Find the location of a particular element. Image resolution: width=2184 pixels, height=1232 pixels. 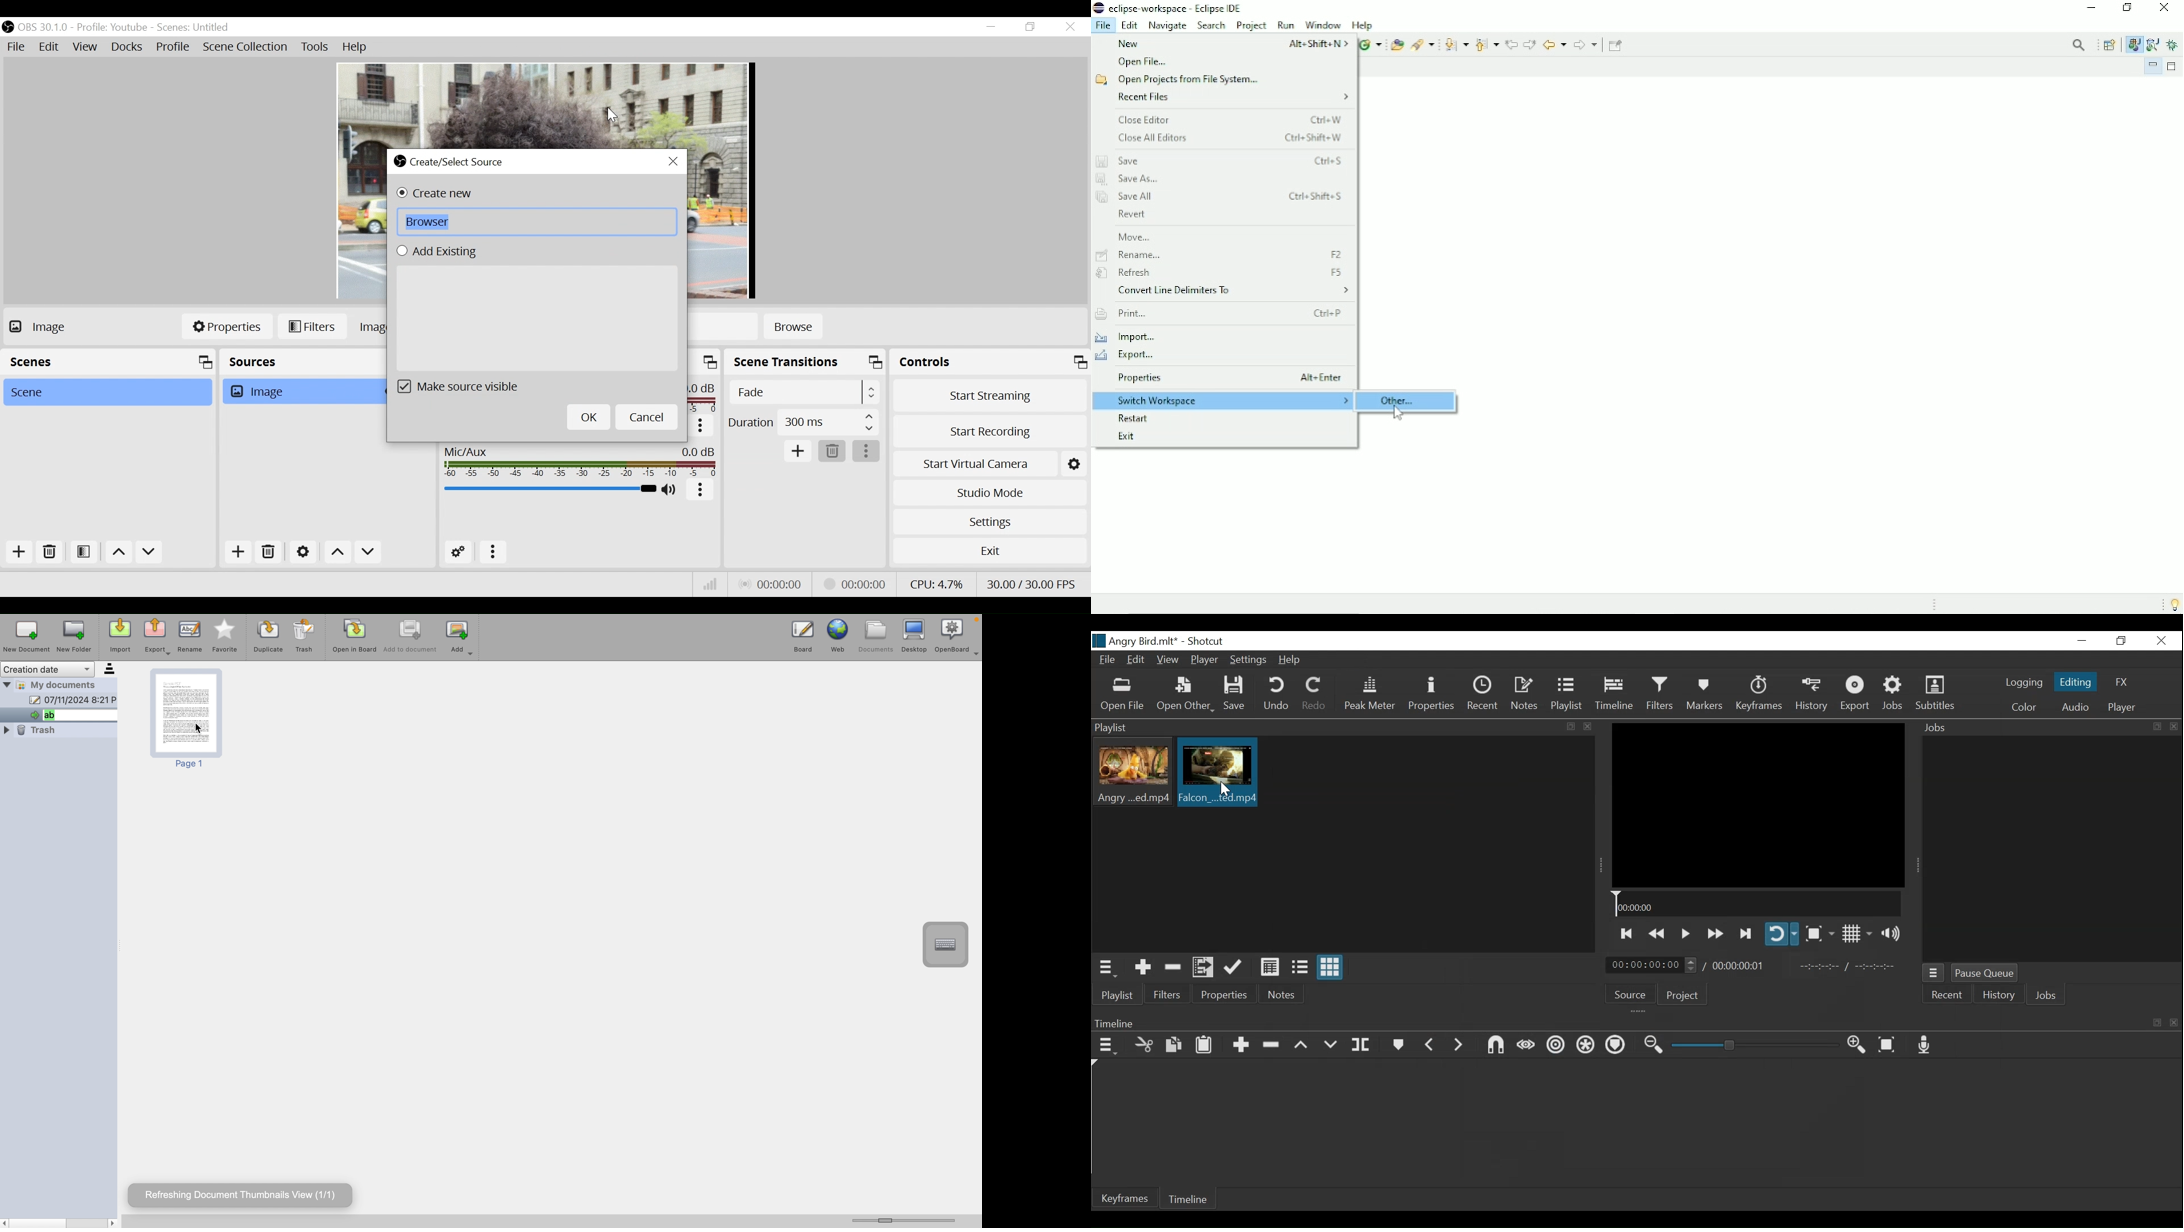

Current duration is located at coordinates (1653, 965).